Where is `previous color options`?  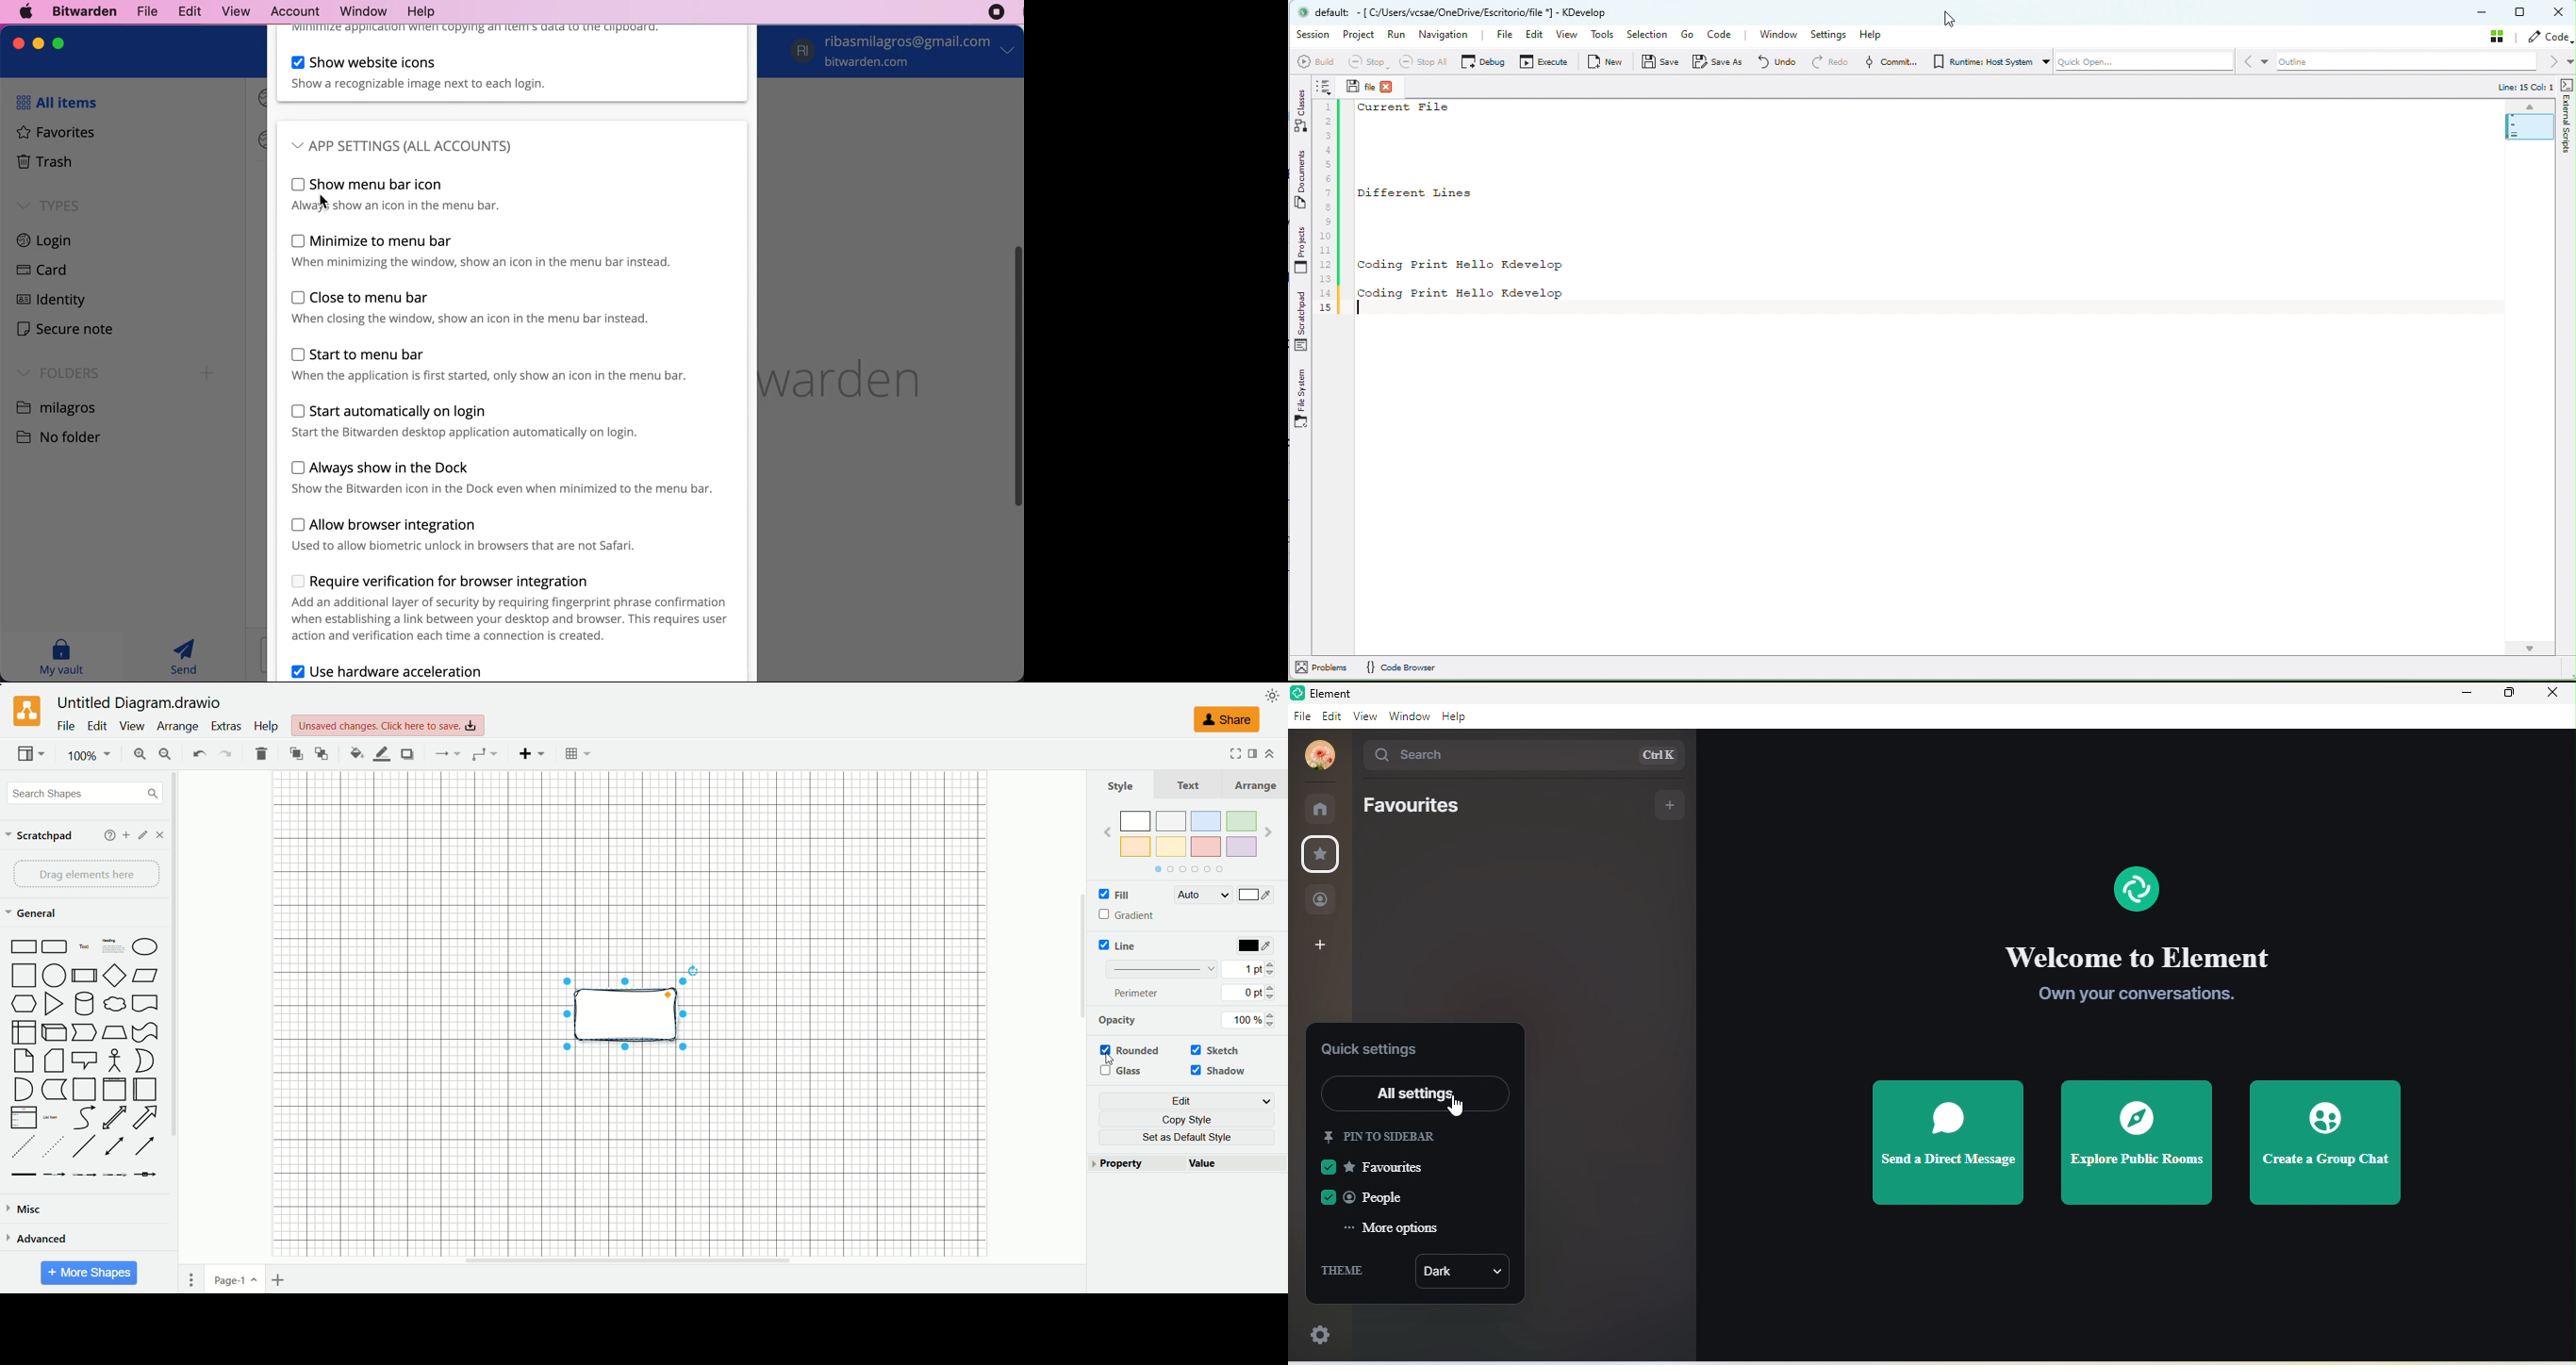 previous color options is located at coordinates (1107, 832).